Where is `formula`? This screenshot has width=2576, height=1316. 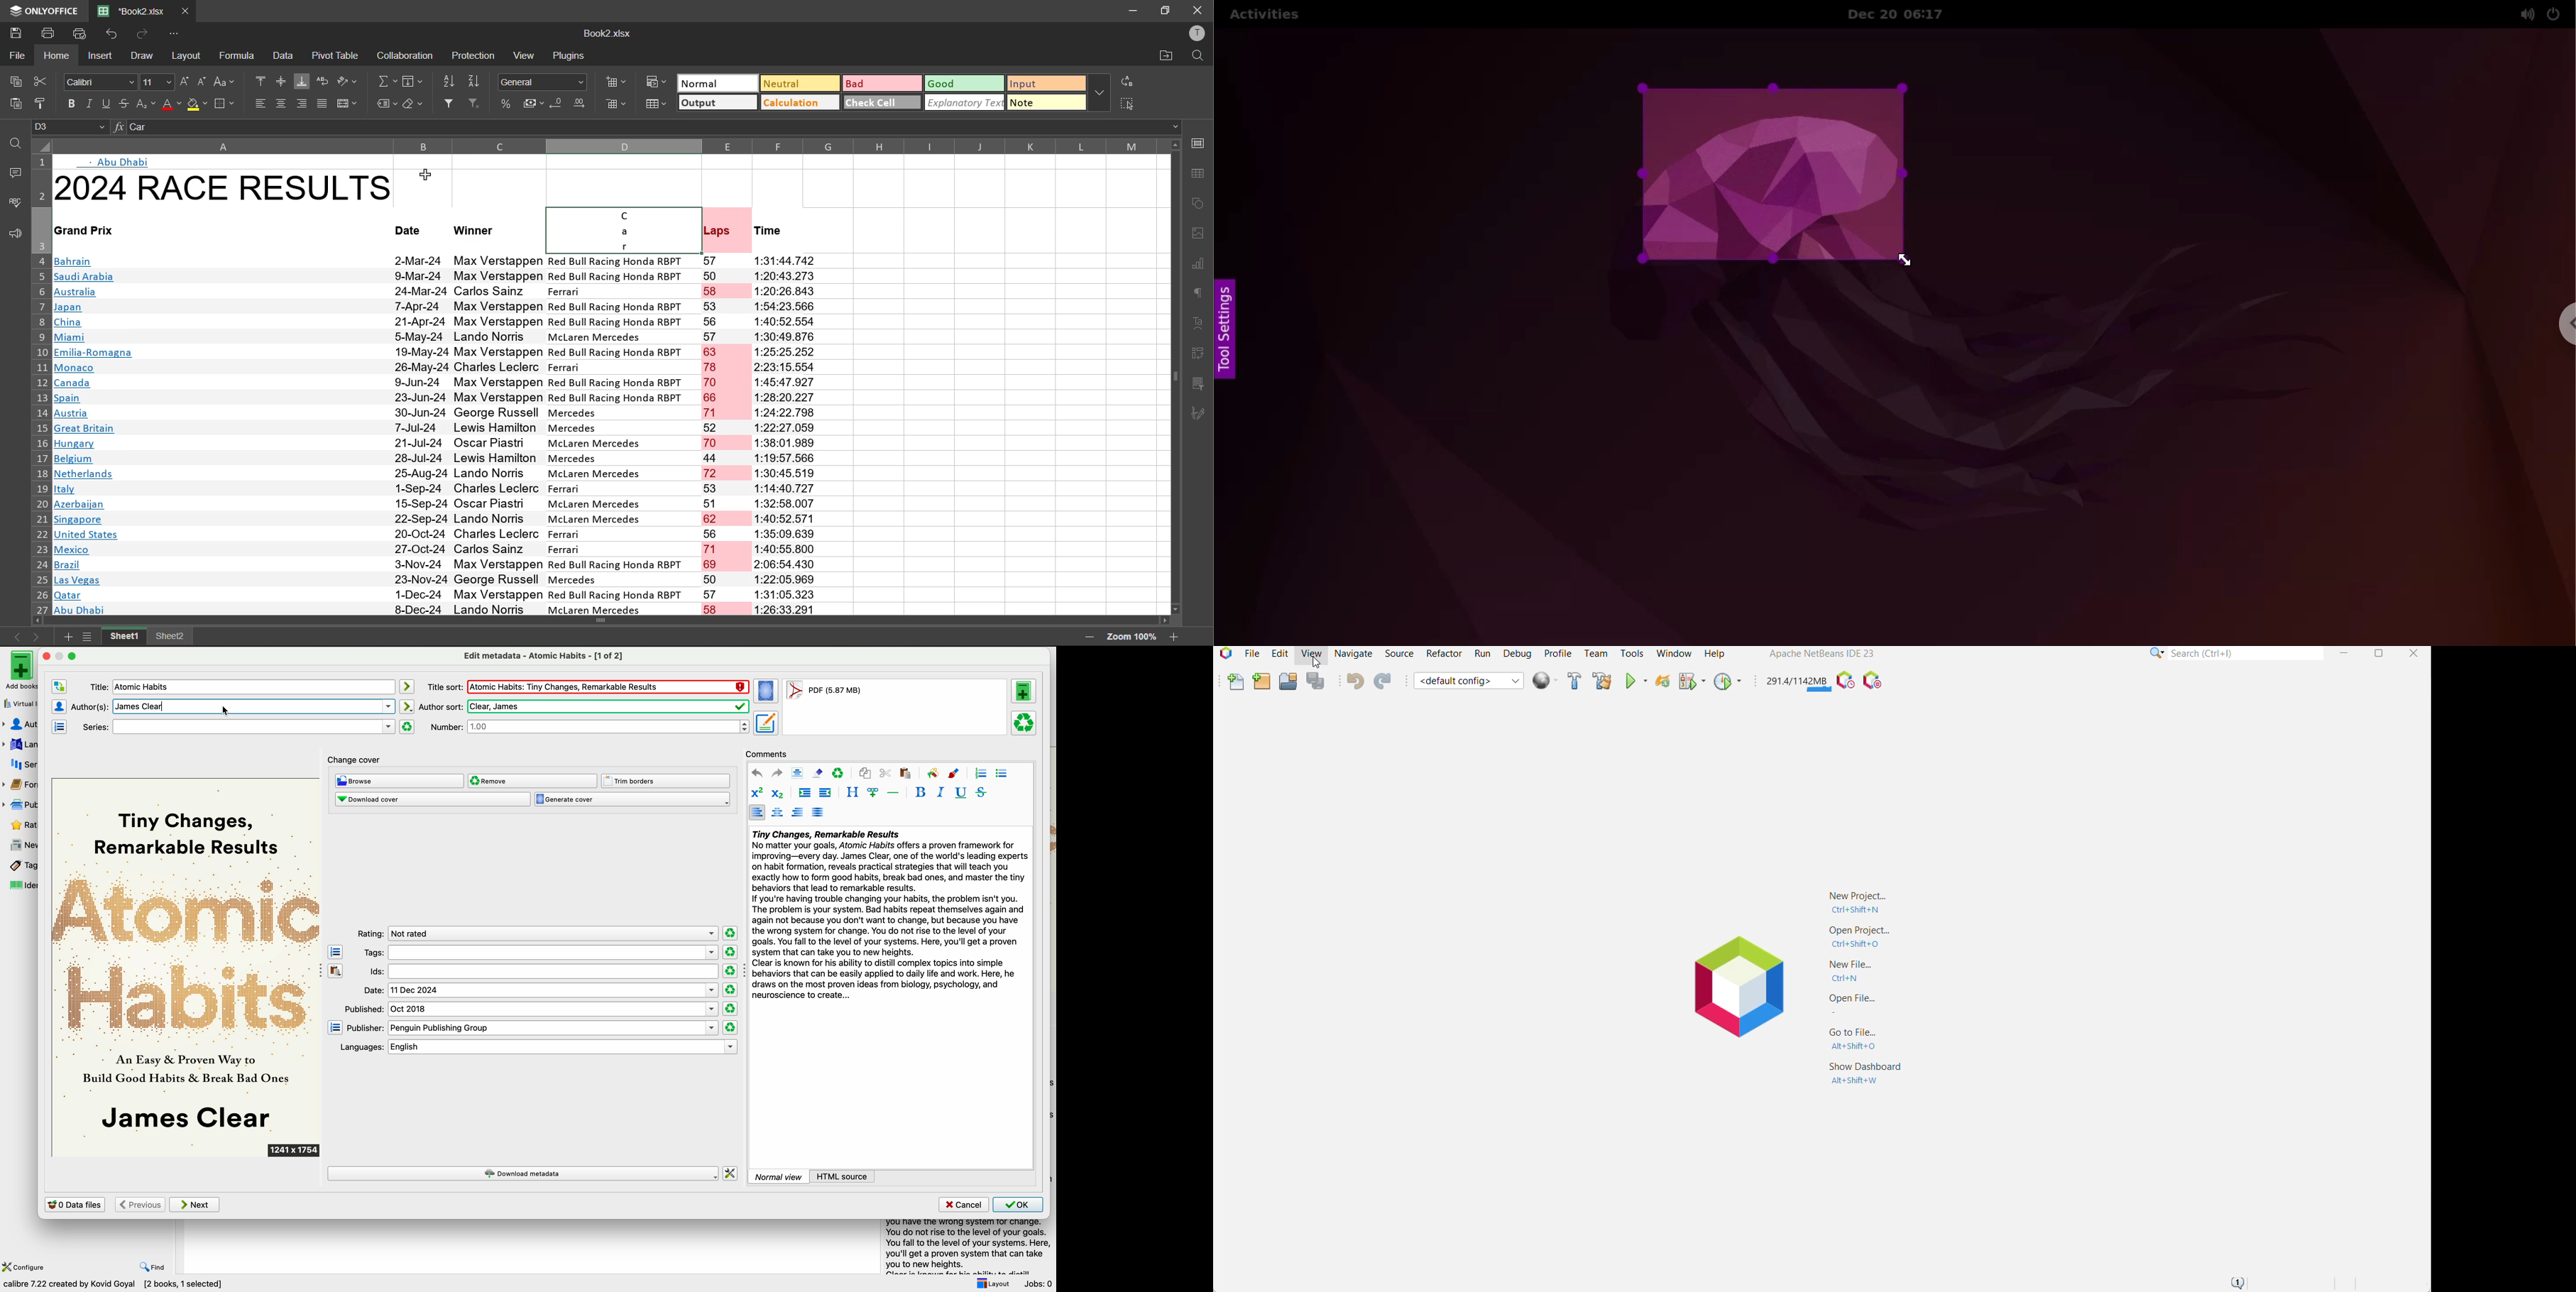
formula is located at coordinates (238, 57).